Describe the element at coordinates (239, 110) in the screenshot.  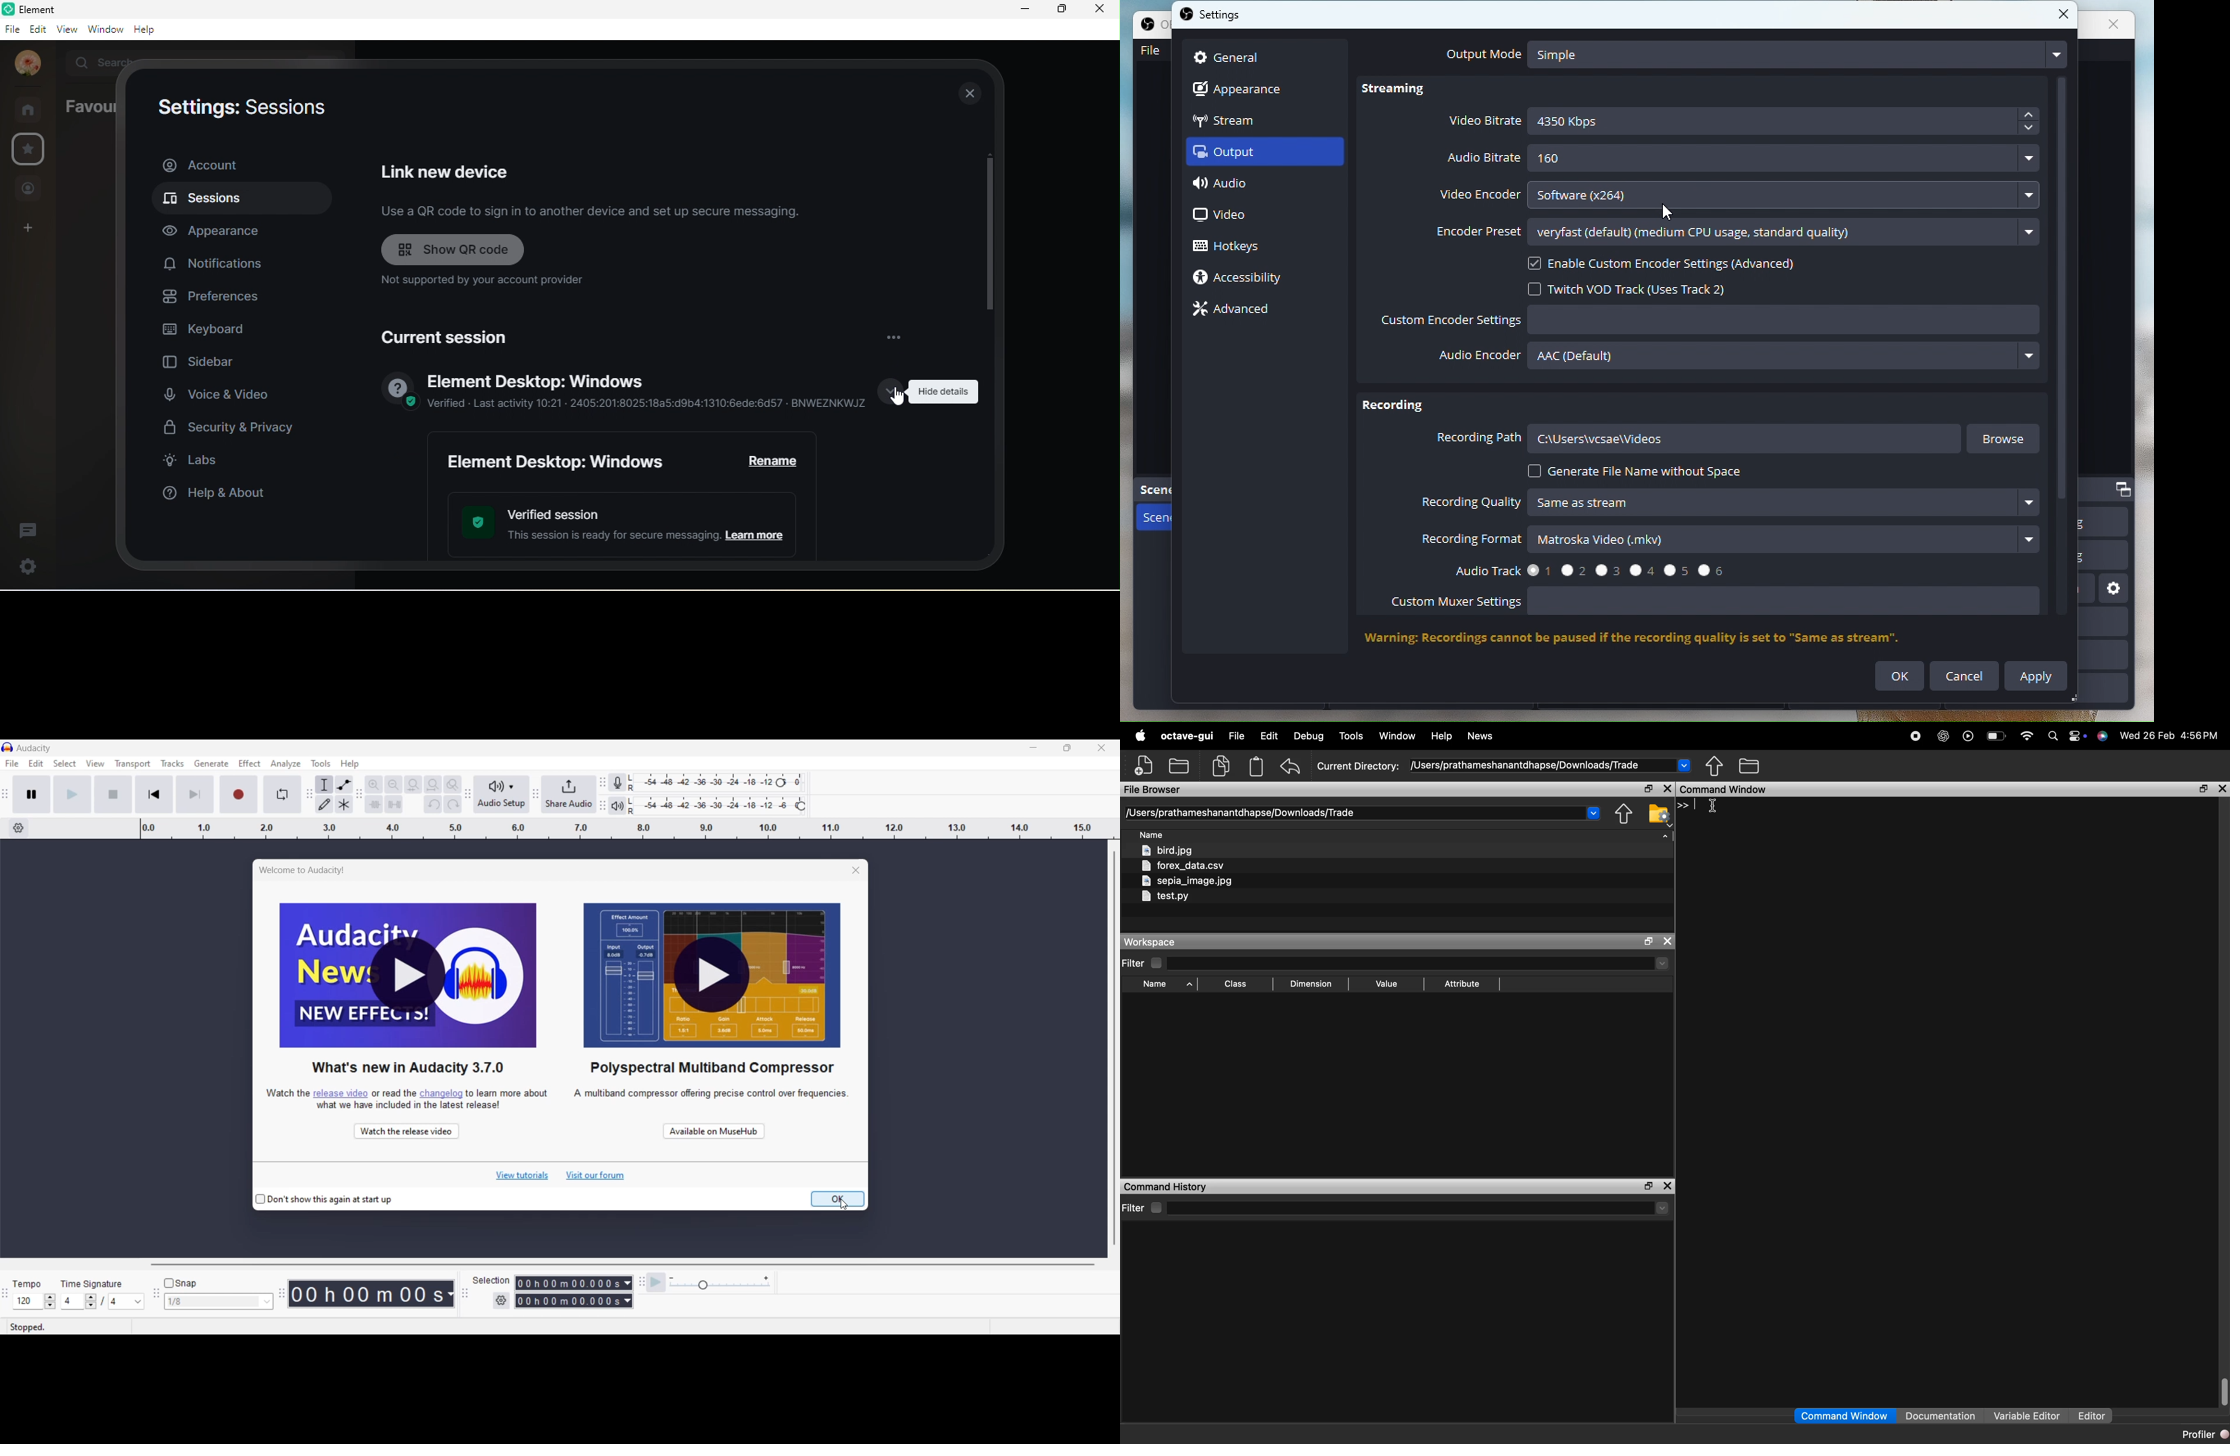
I see `settings : sessions` at that location.